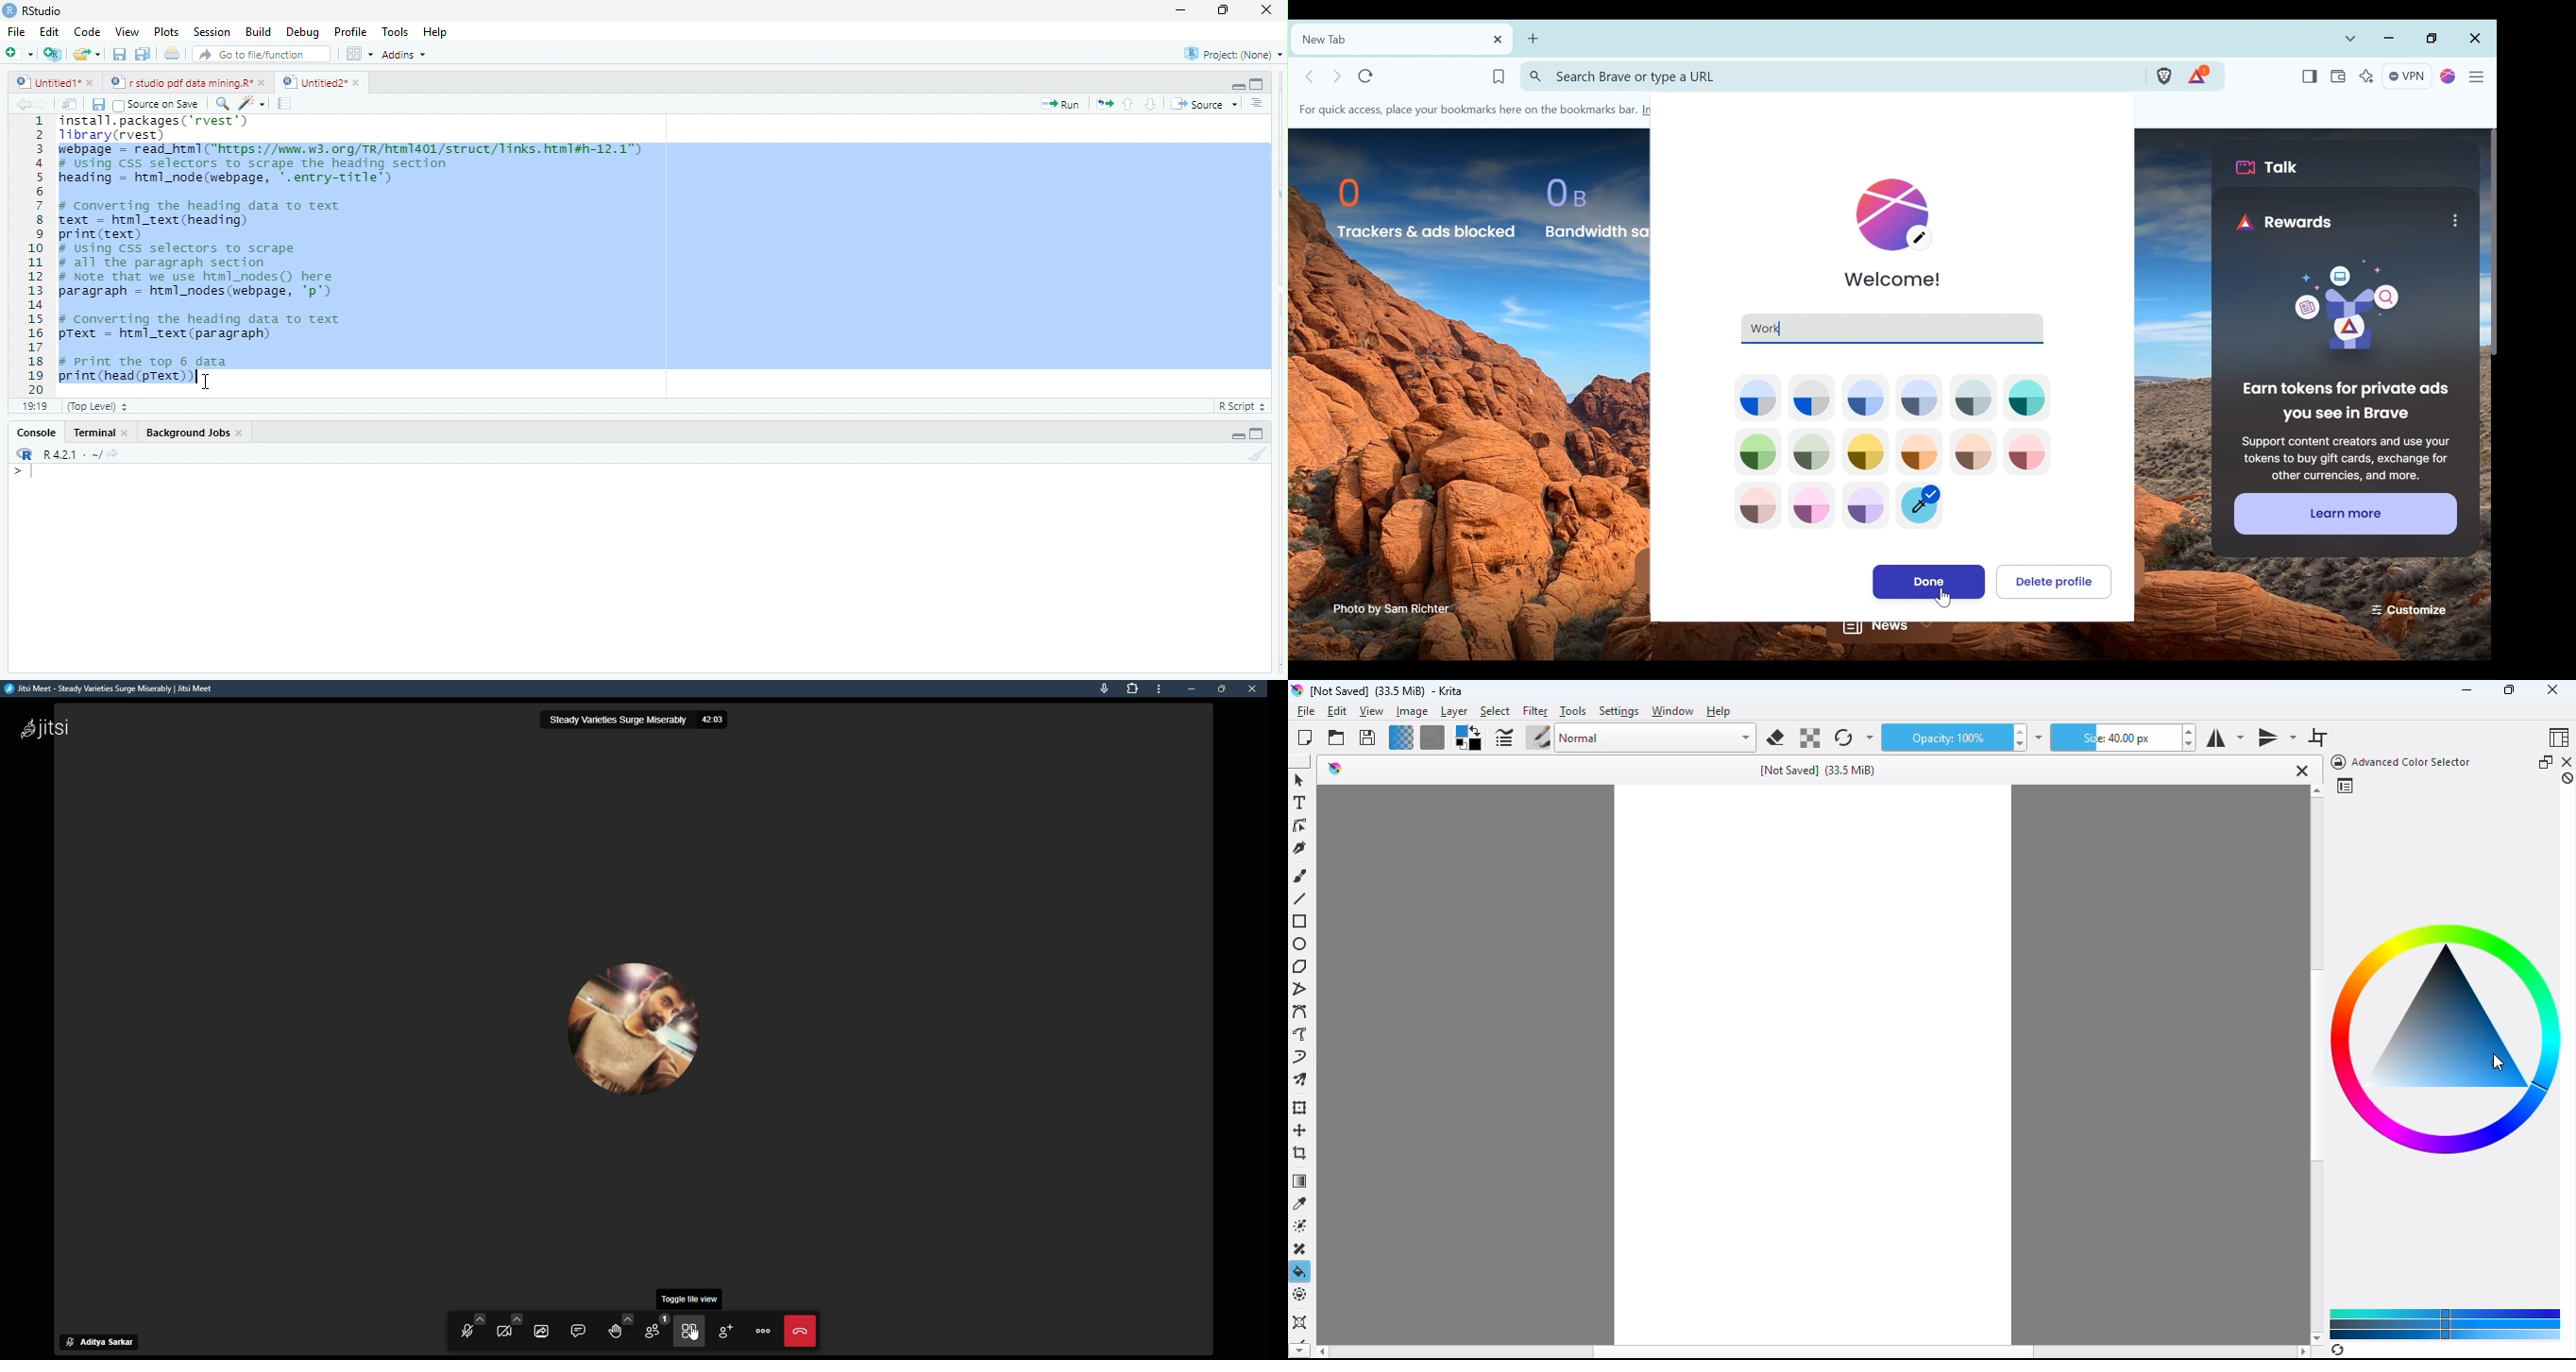 This screenshot has width=2576, height=1372. What do you see at coordinates (129, 434) in the screenshot?
I see `close` at bounding box center [129, 434].